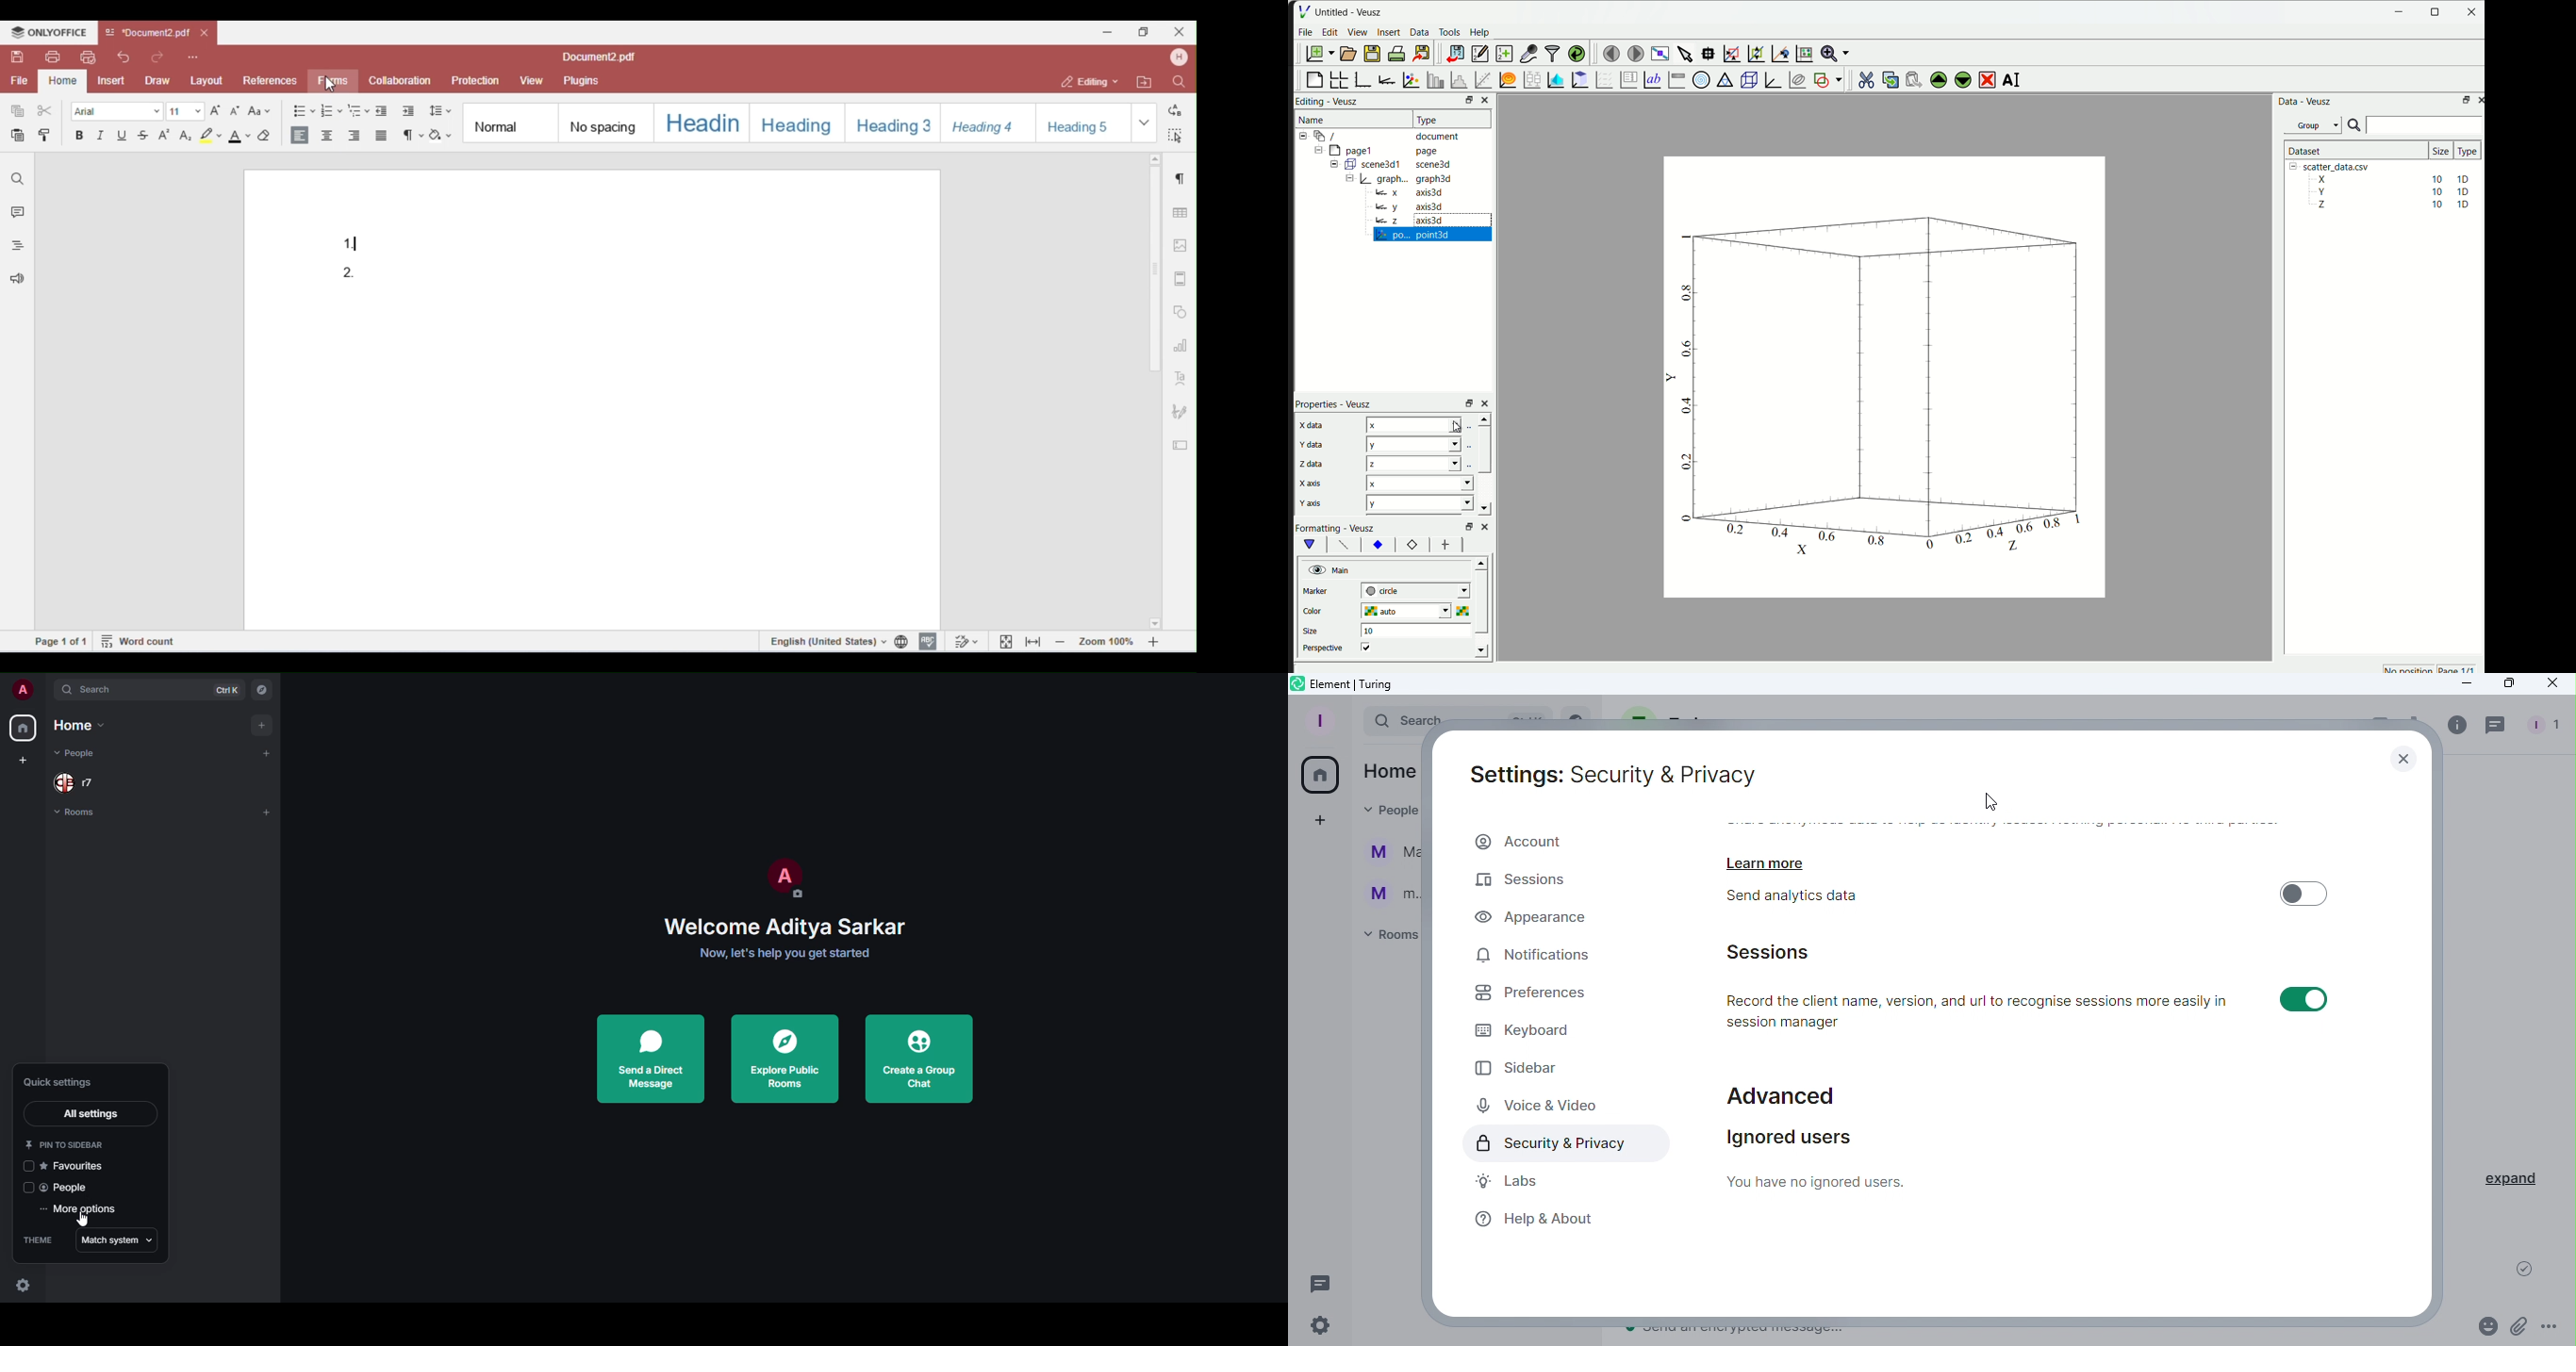 This screenshot has height=1372, width=2576. Describe the element at coordinates (2549, 722) in the screenshot. I see `People` at that location.